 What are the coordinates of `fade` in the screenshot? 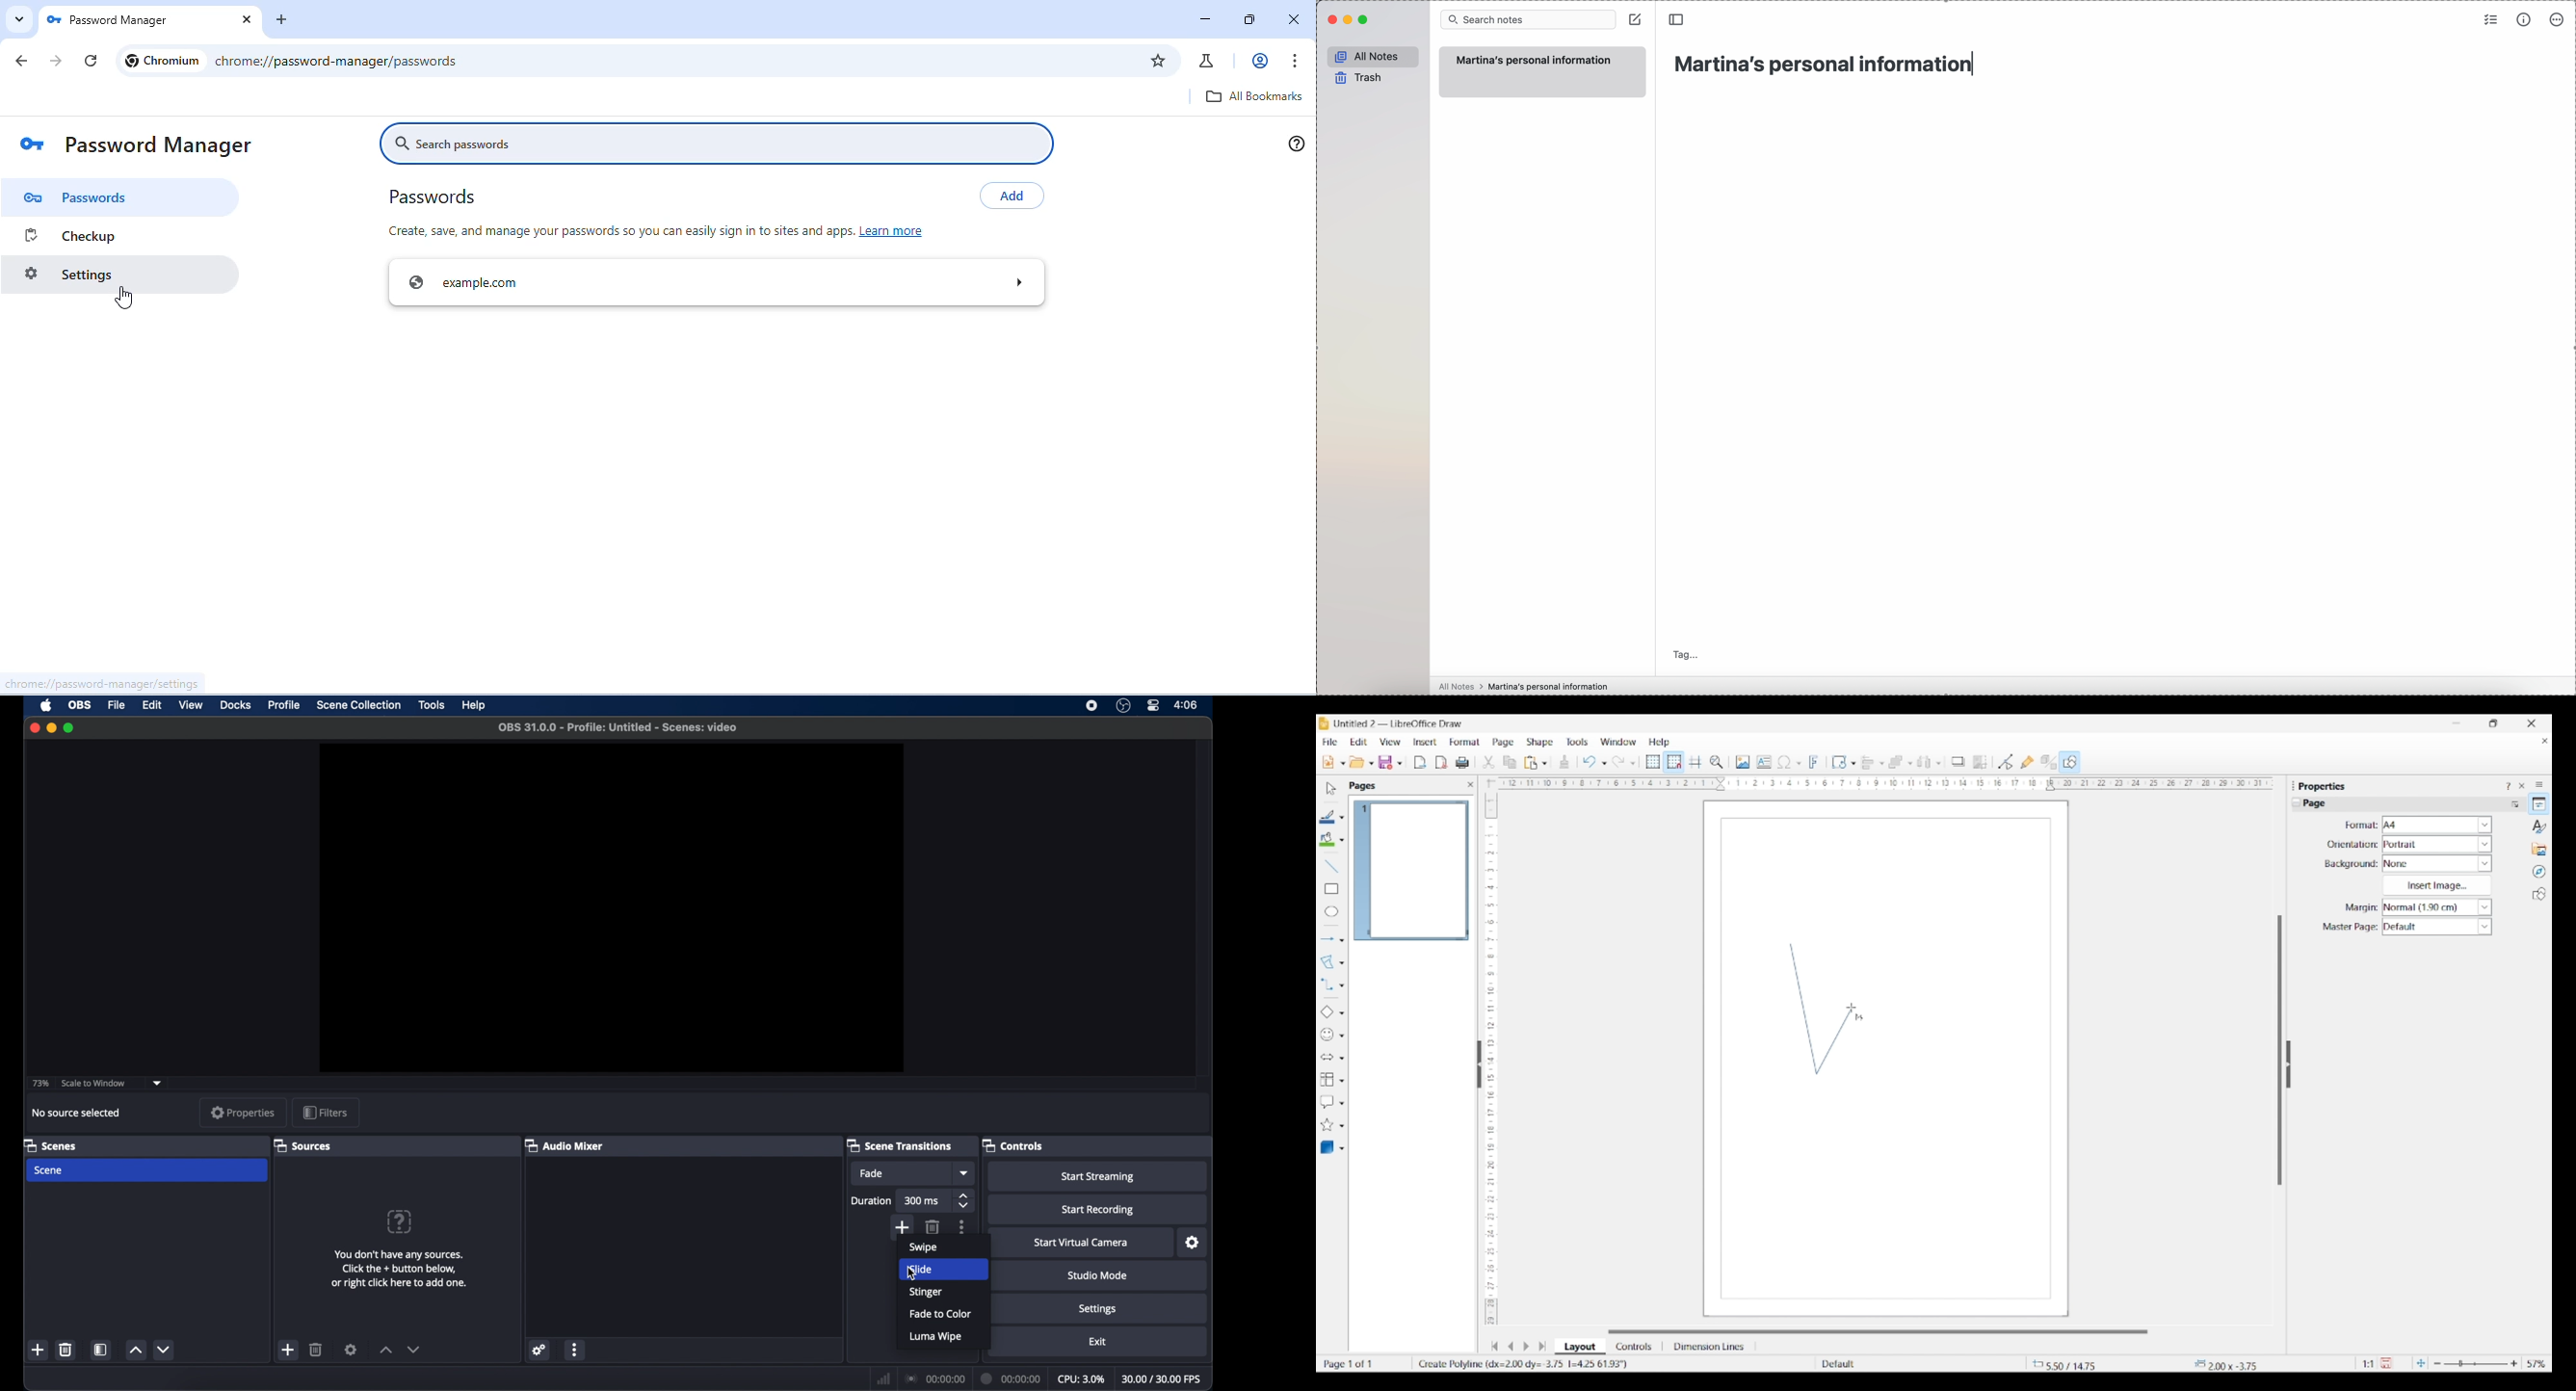 It's located at (873, 1173).